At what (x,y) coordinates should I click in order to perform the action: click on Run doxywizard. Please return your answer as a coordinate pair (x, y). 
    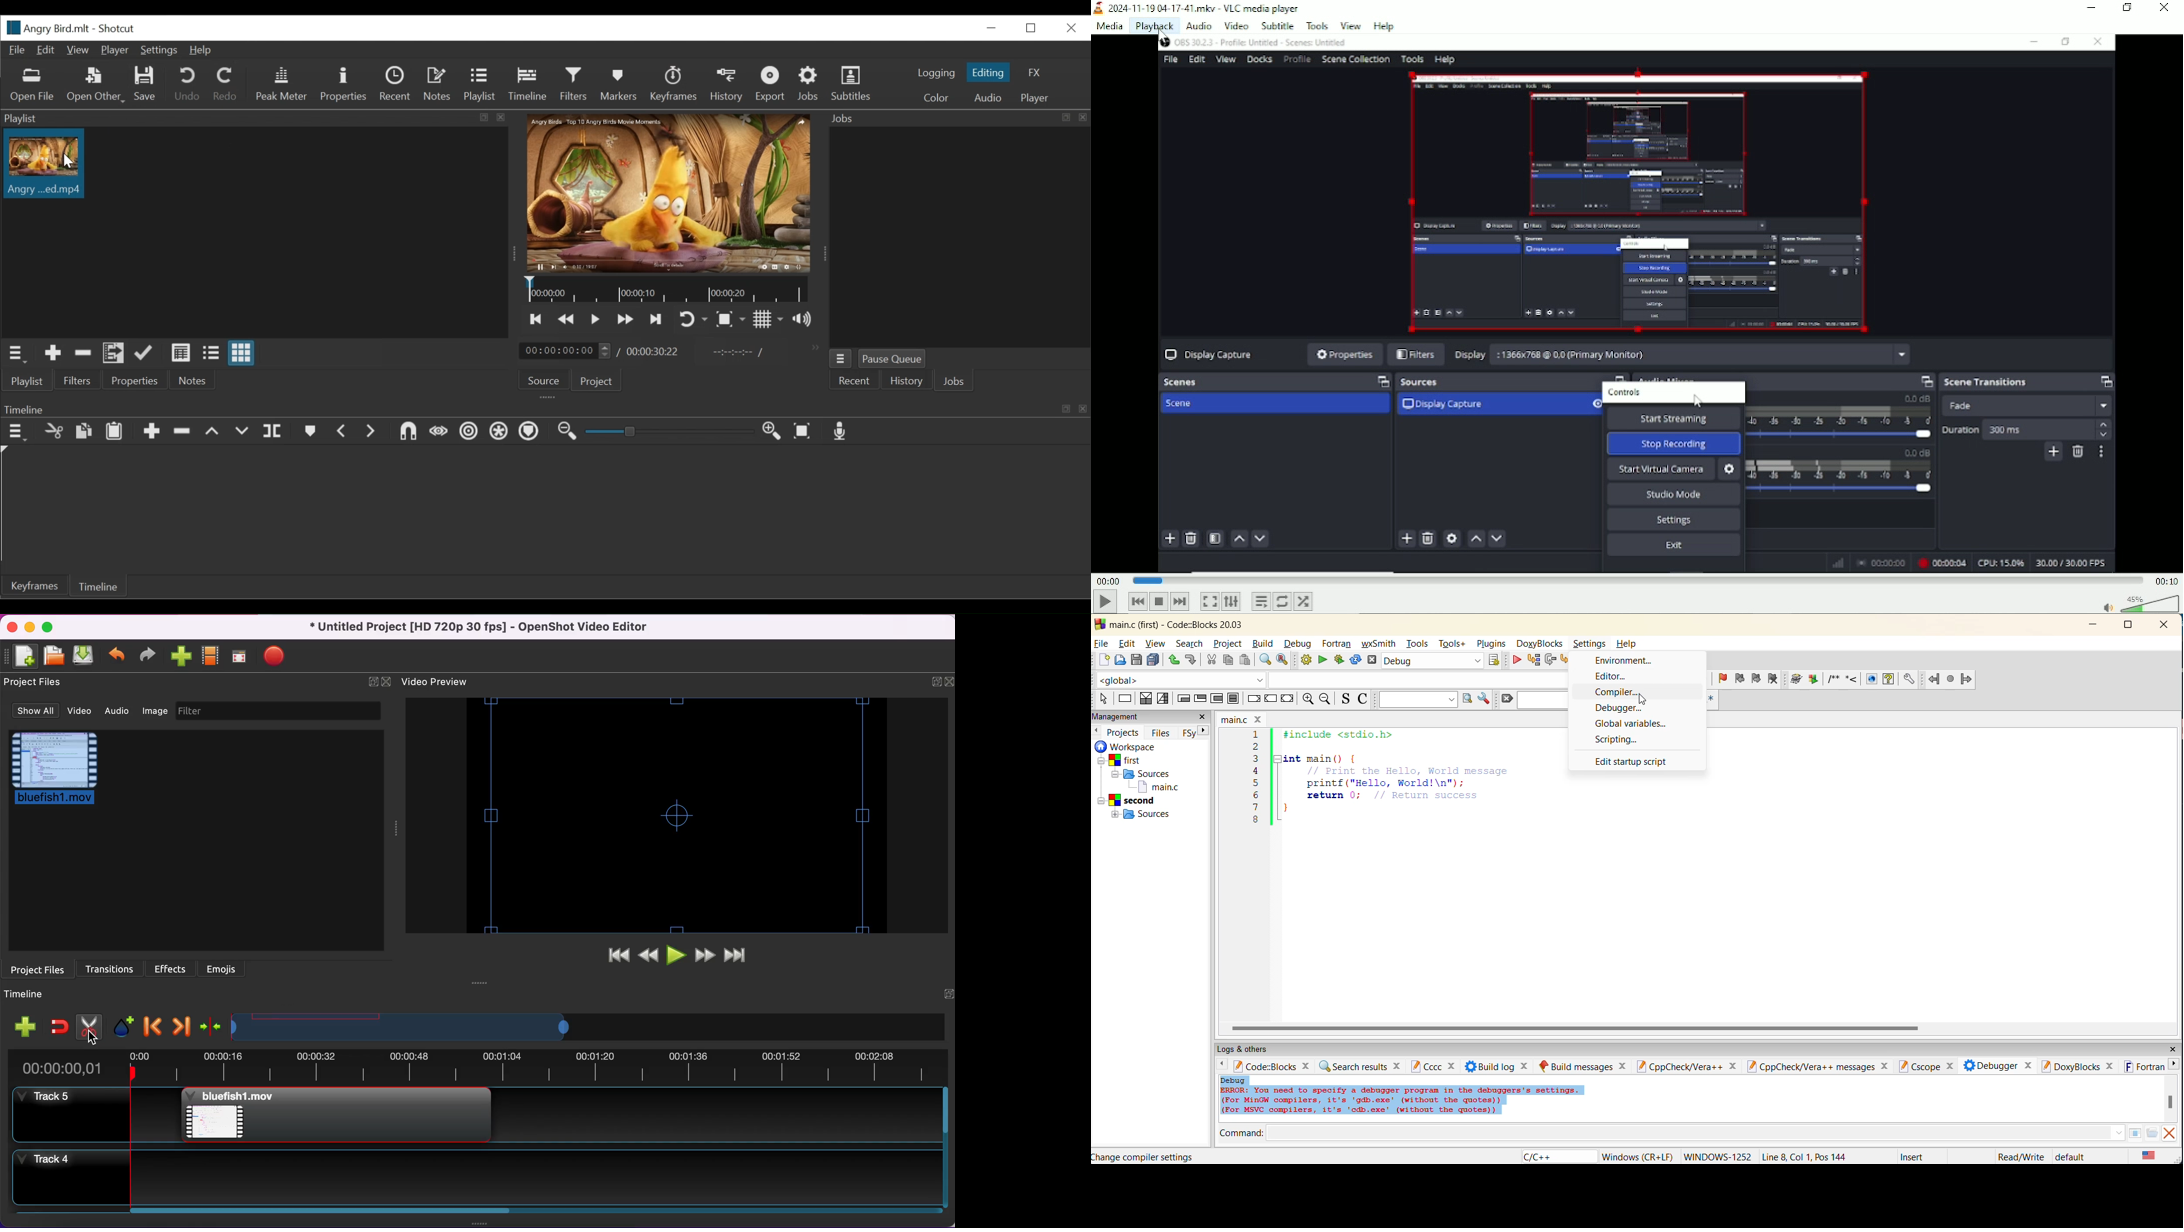
    Looking at the image, I should click on (1795, 679).